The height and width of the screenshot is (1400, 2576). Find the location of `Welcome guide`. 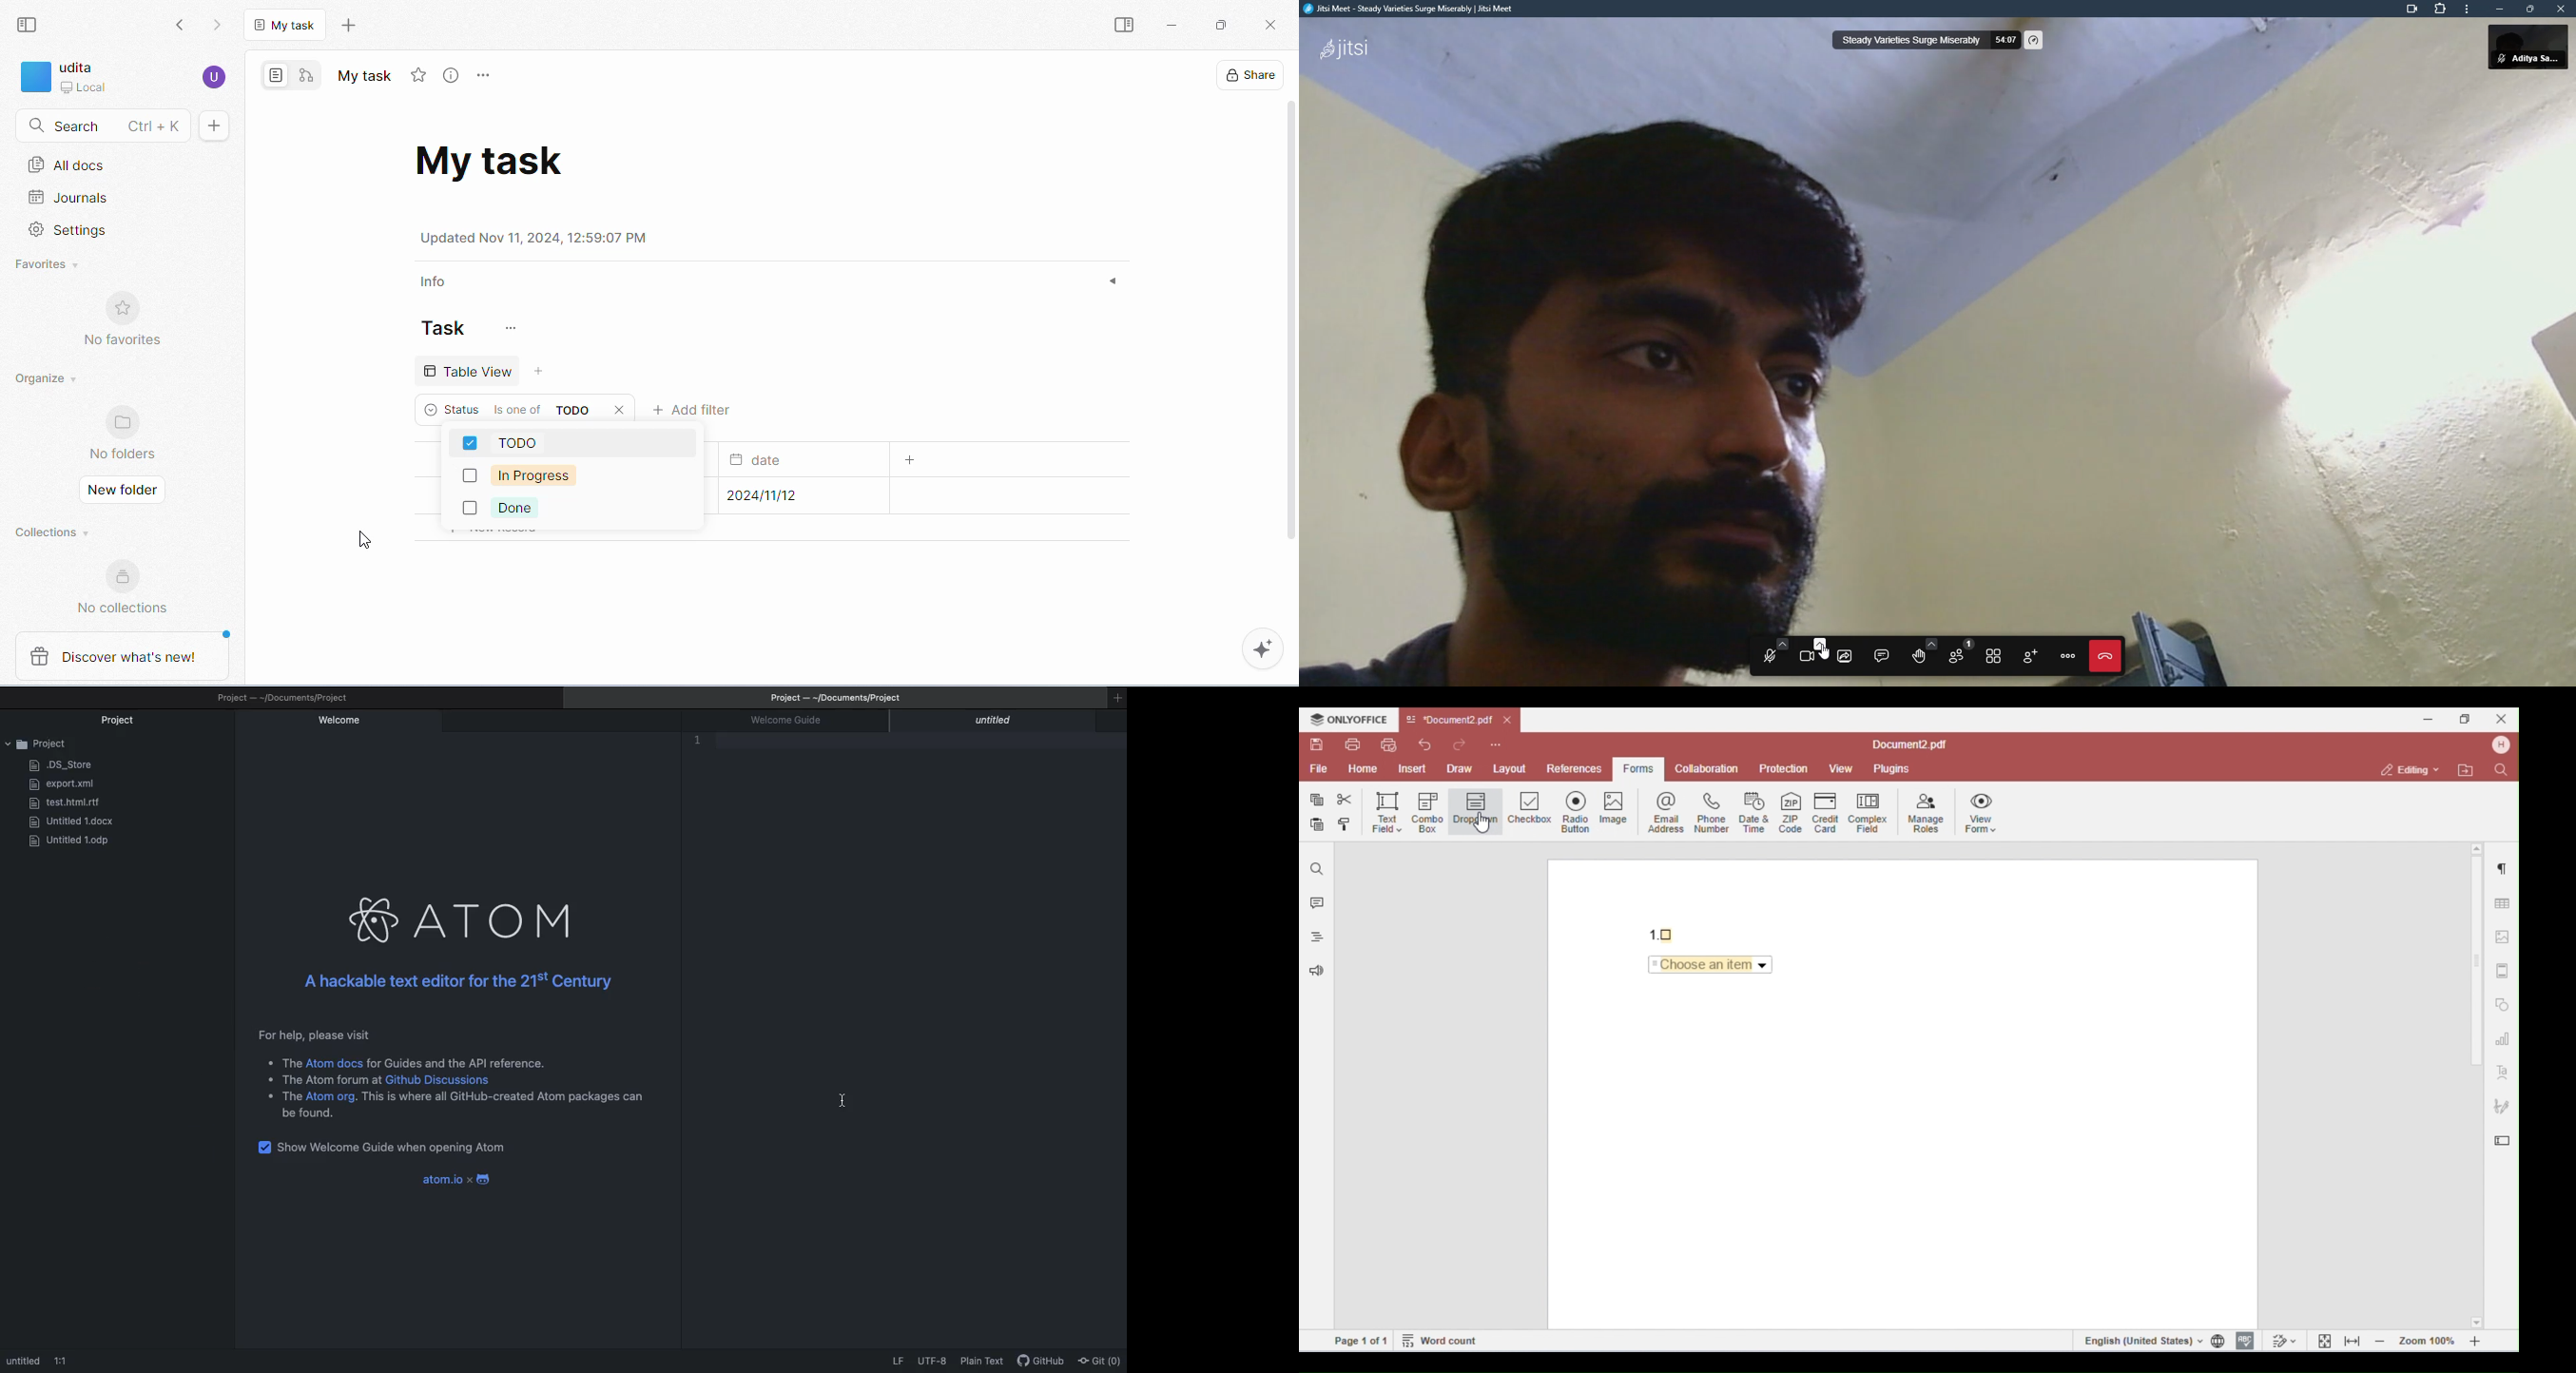

Welcome guide is located at coordinates (794, 721).